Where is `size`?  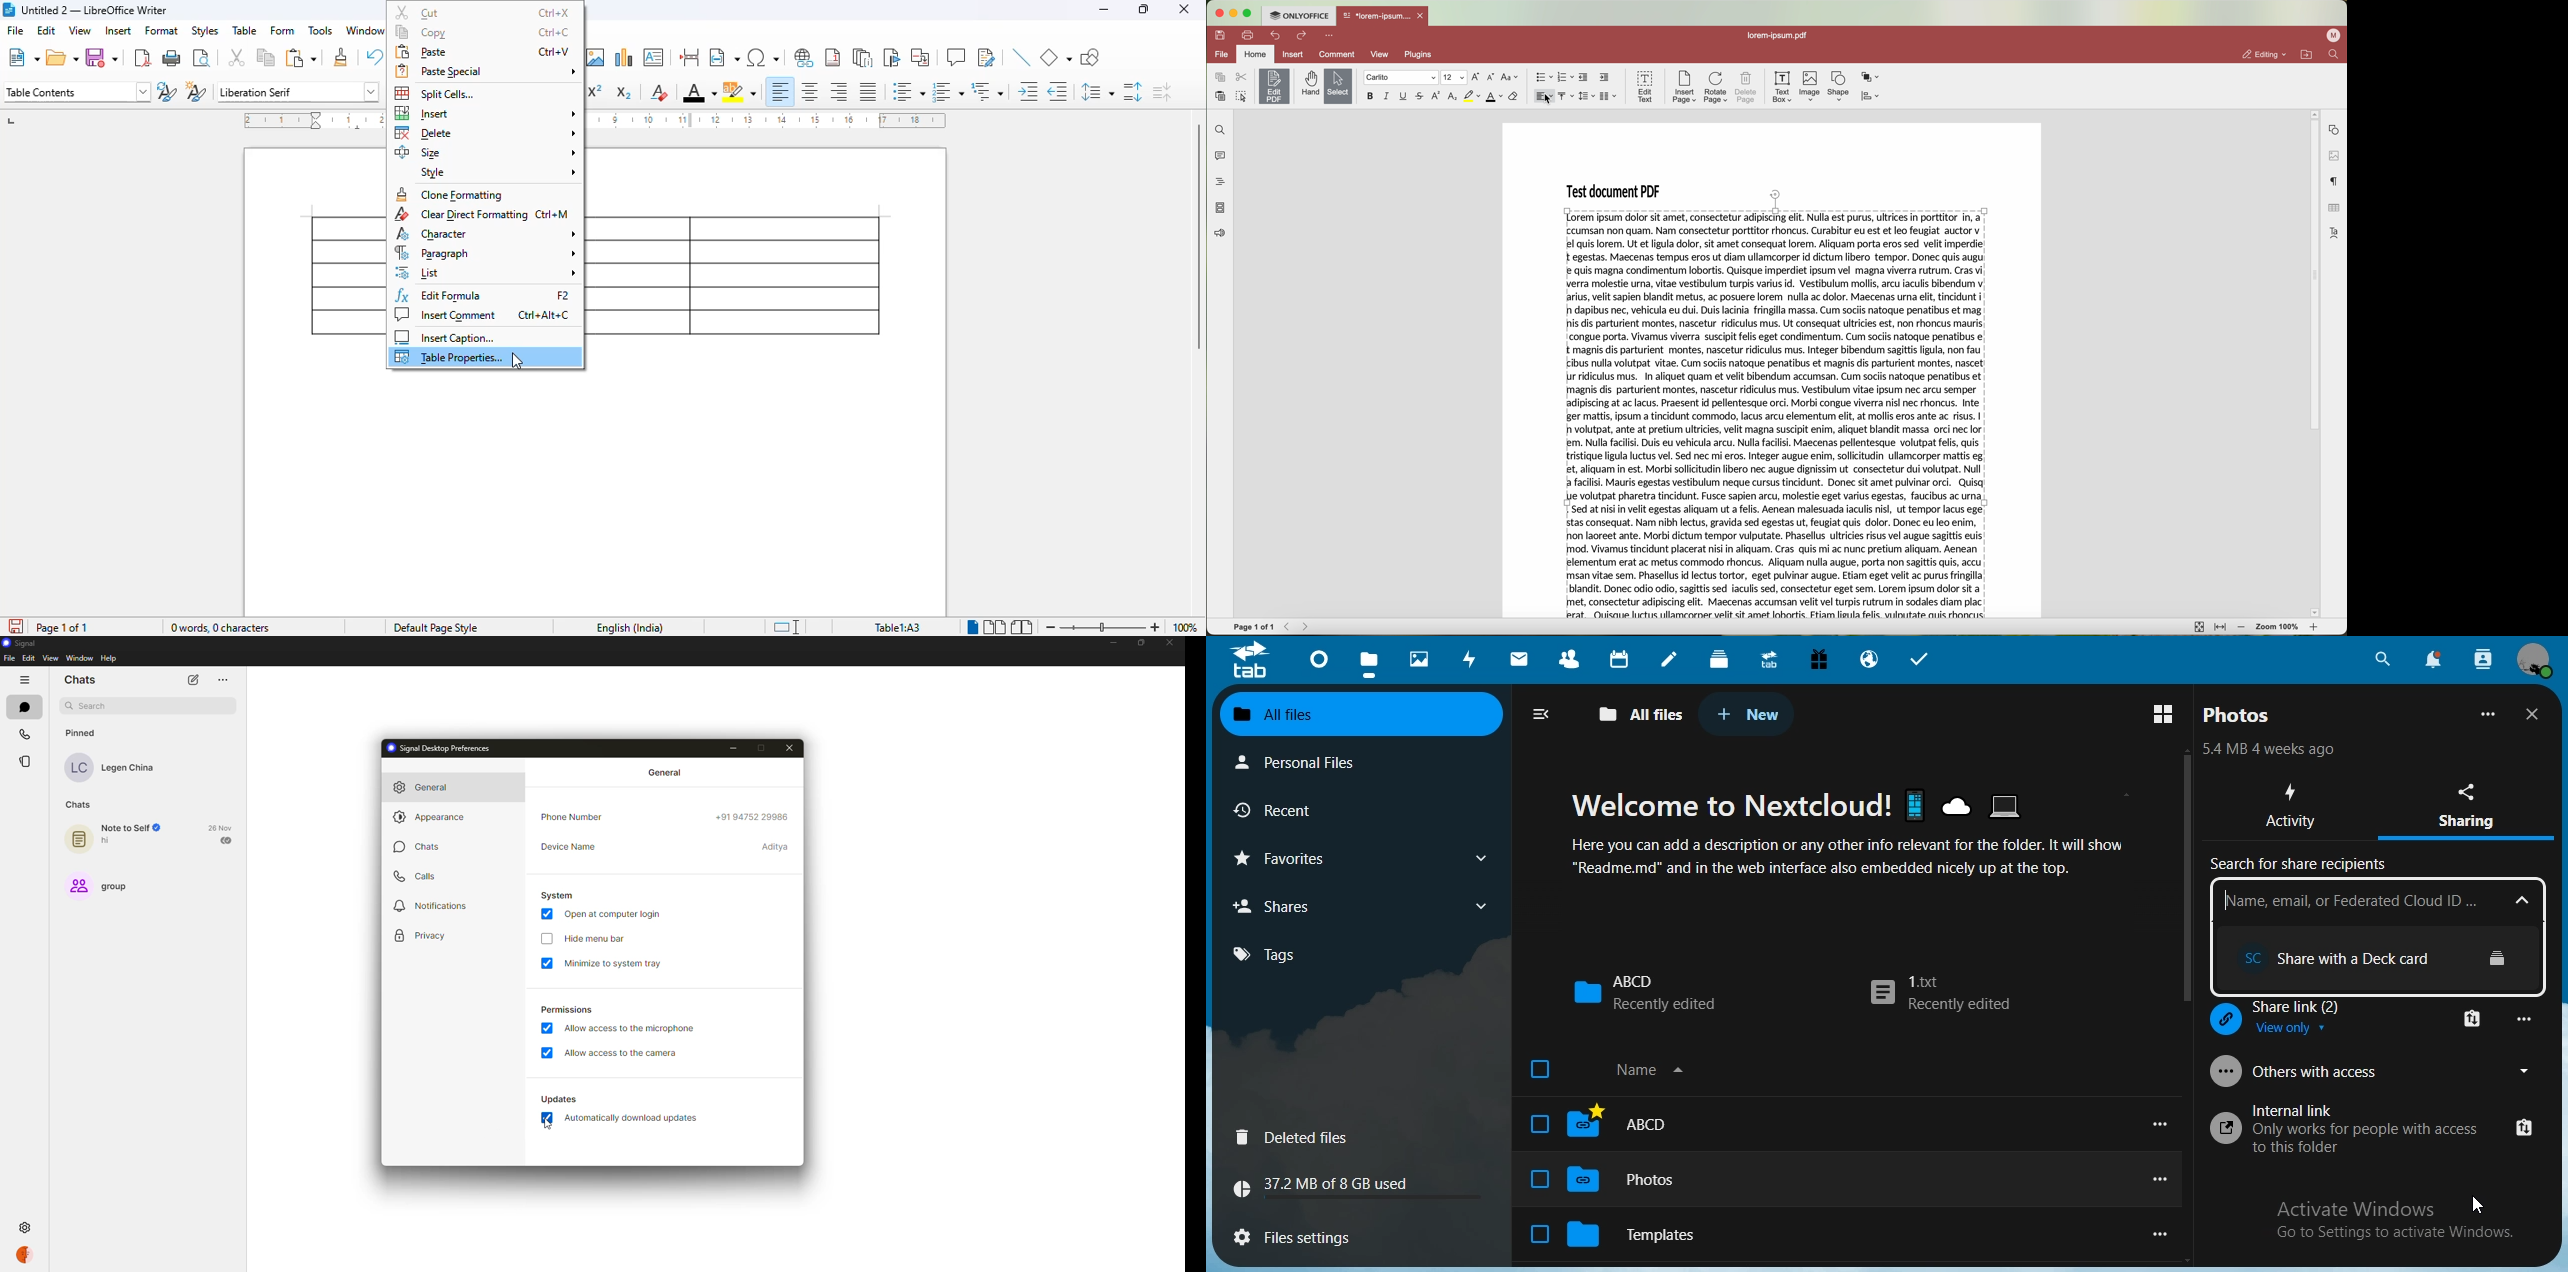
size is located at coordinates (484, 152).